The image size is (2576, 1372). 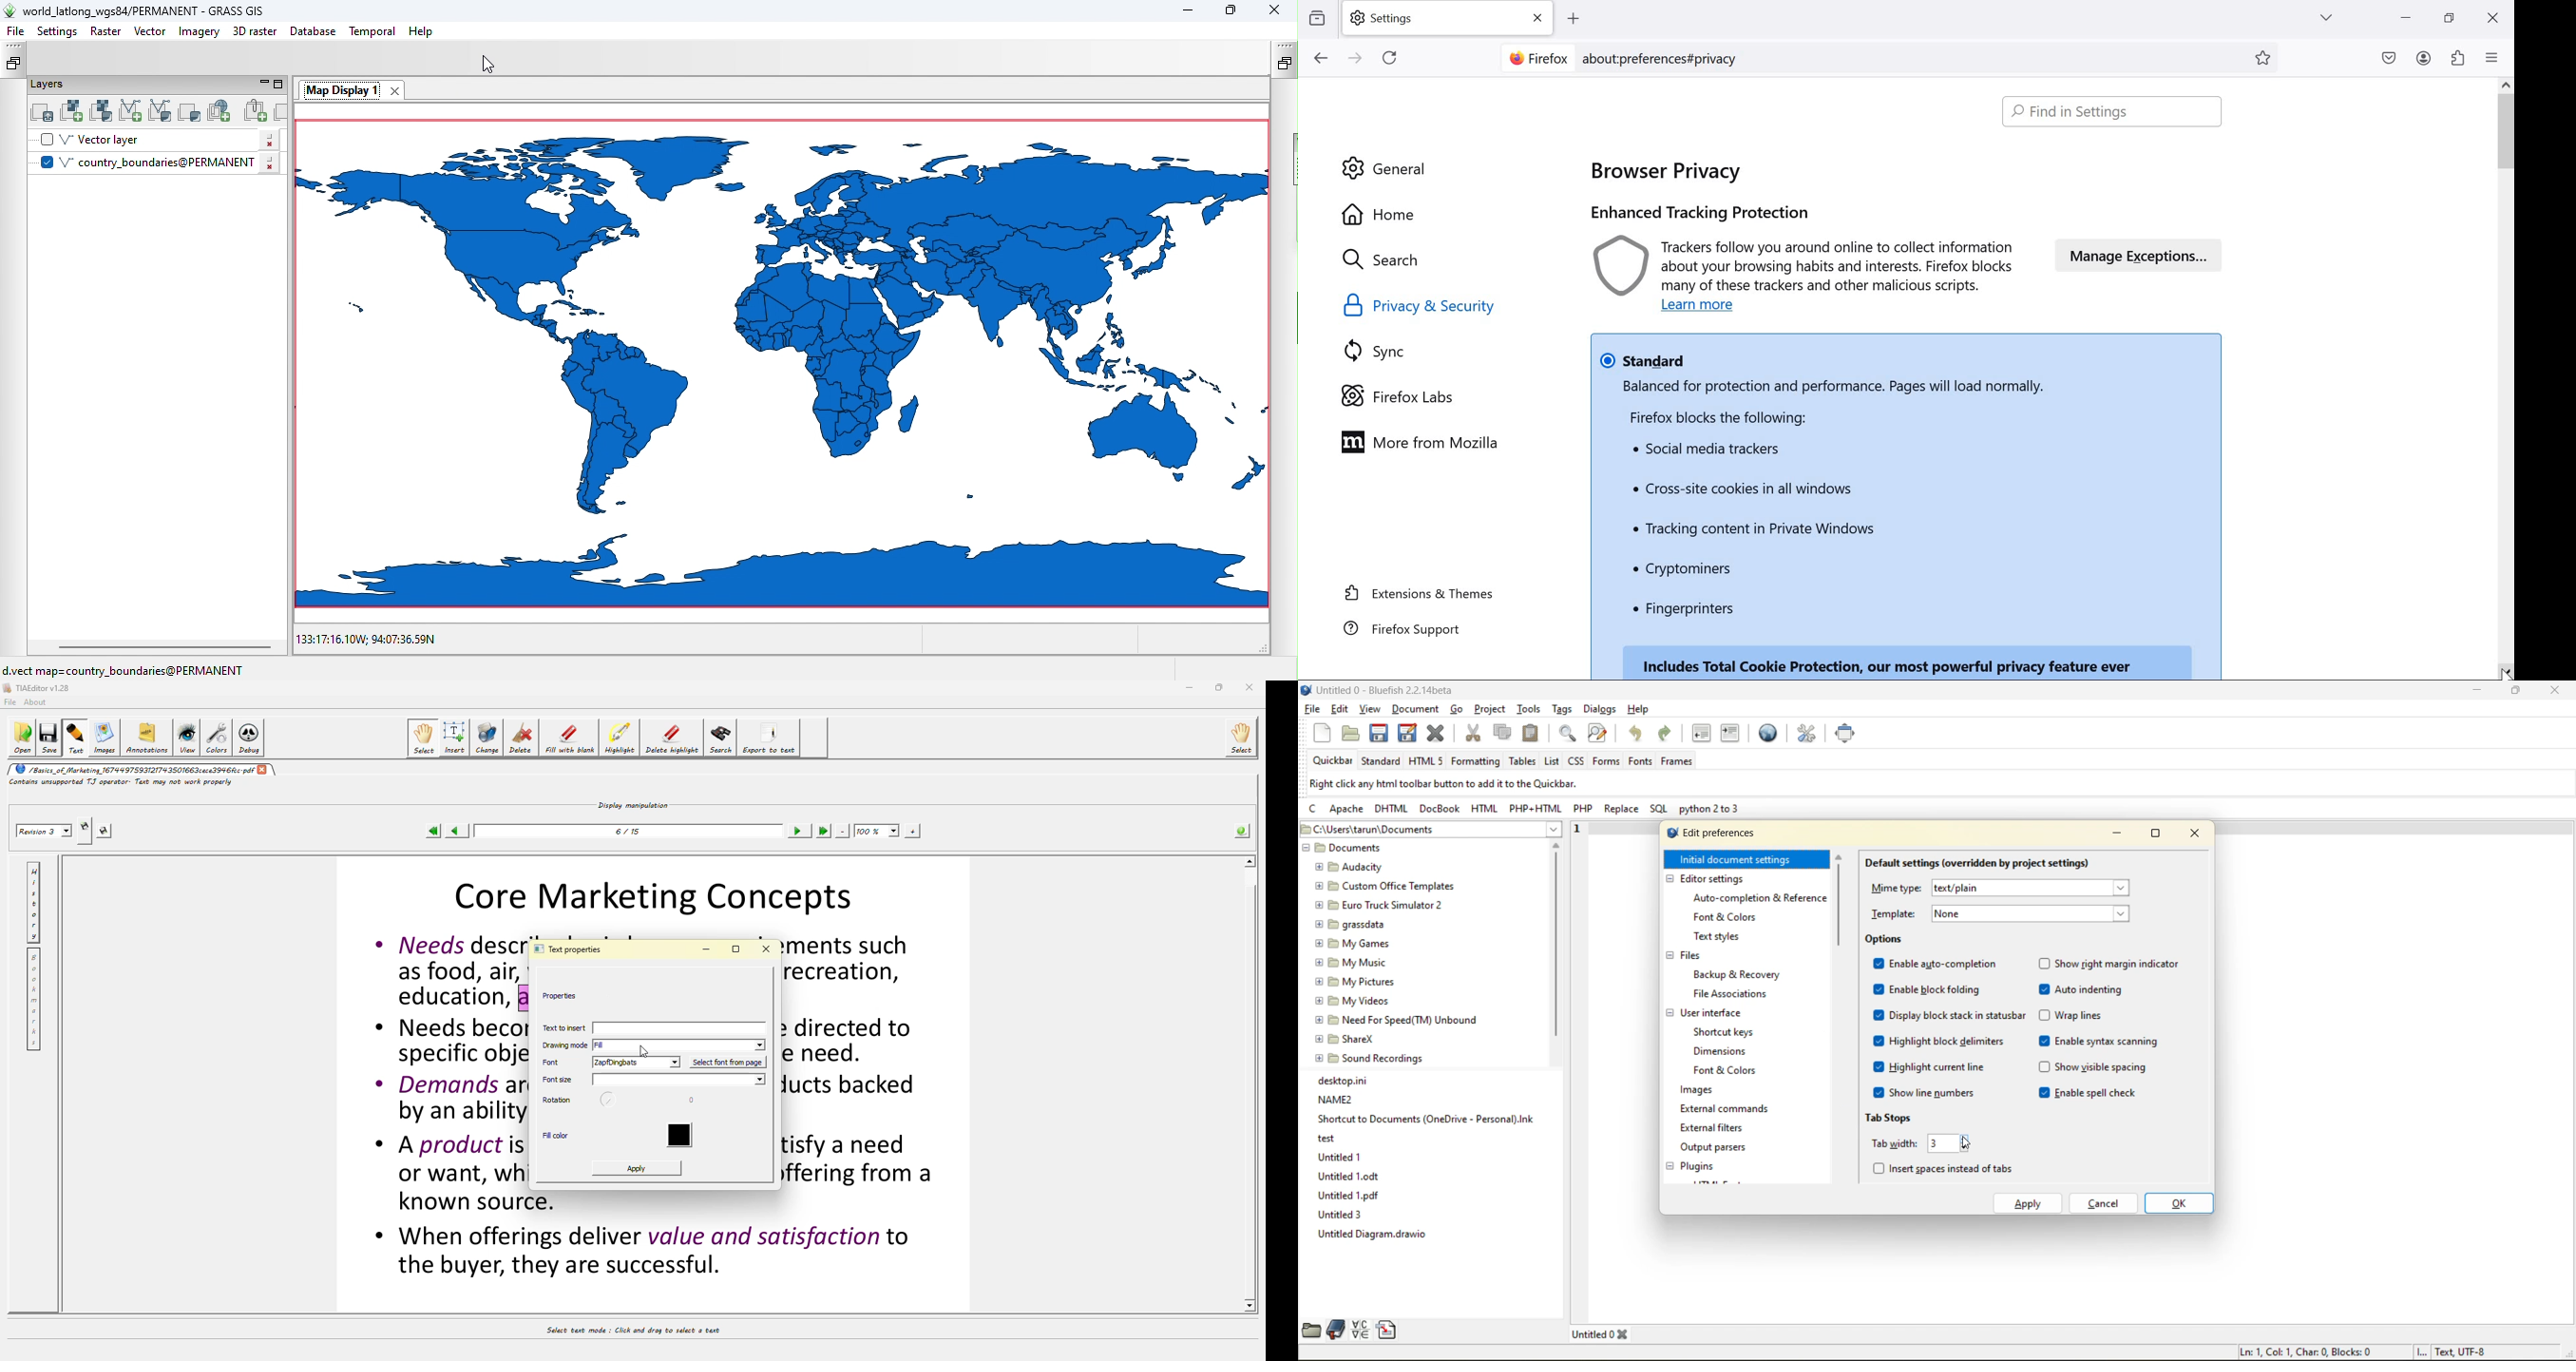 What do you see at coordinates (1727, 1031) in the screenshot?
I see `shortcut keys` at bounding box center [1727, 1031].